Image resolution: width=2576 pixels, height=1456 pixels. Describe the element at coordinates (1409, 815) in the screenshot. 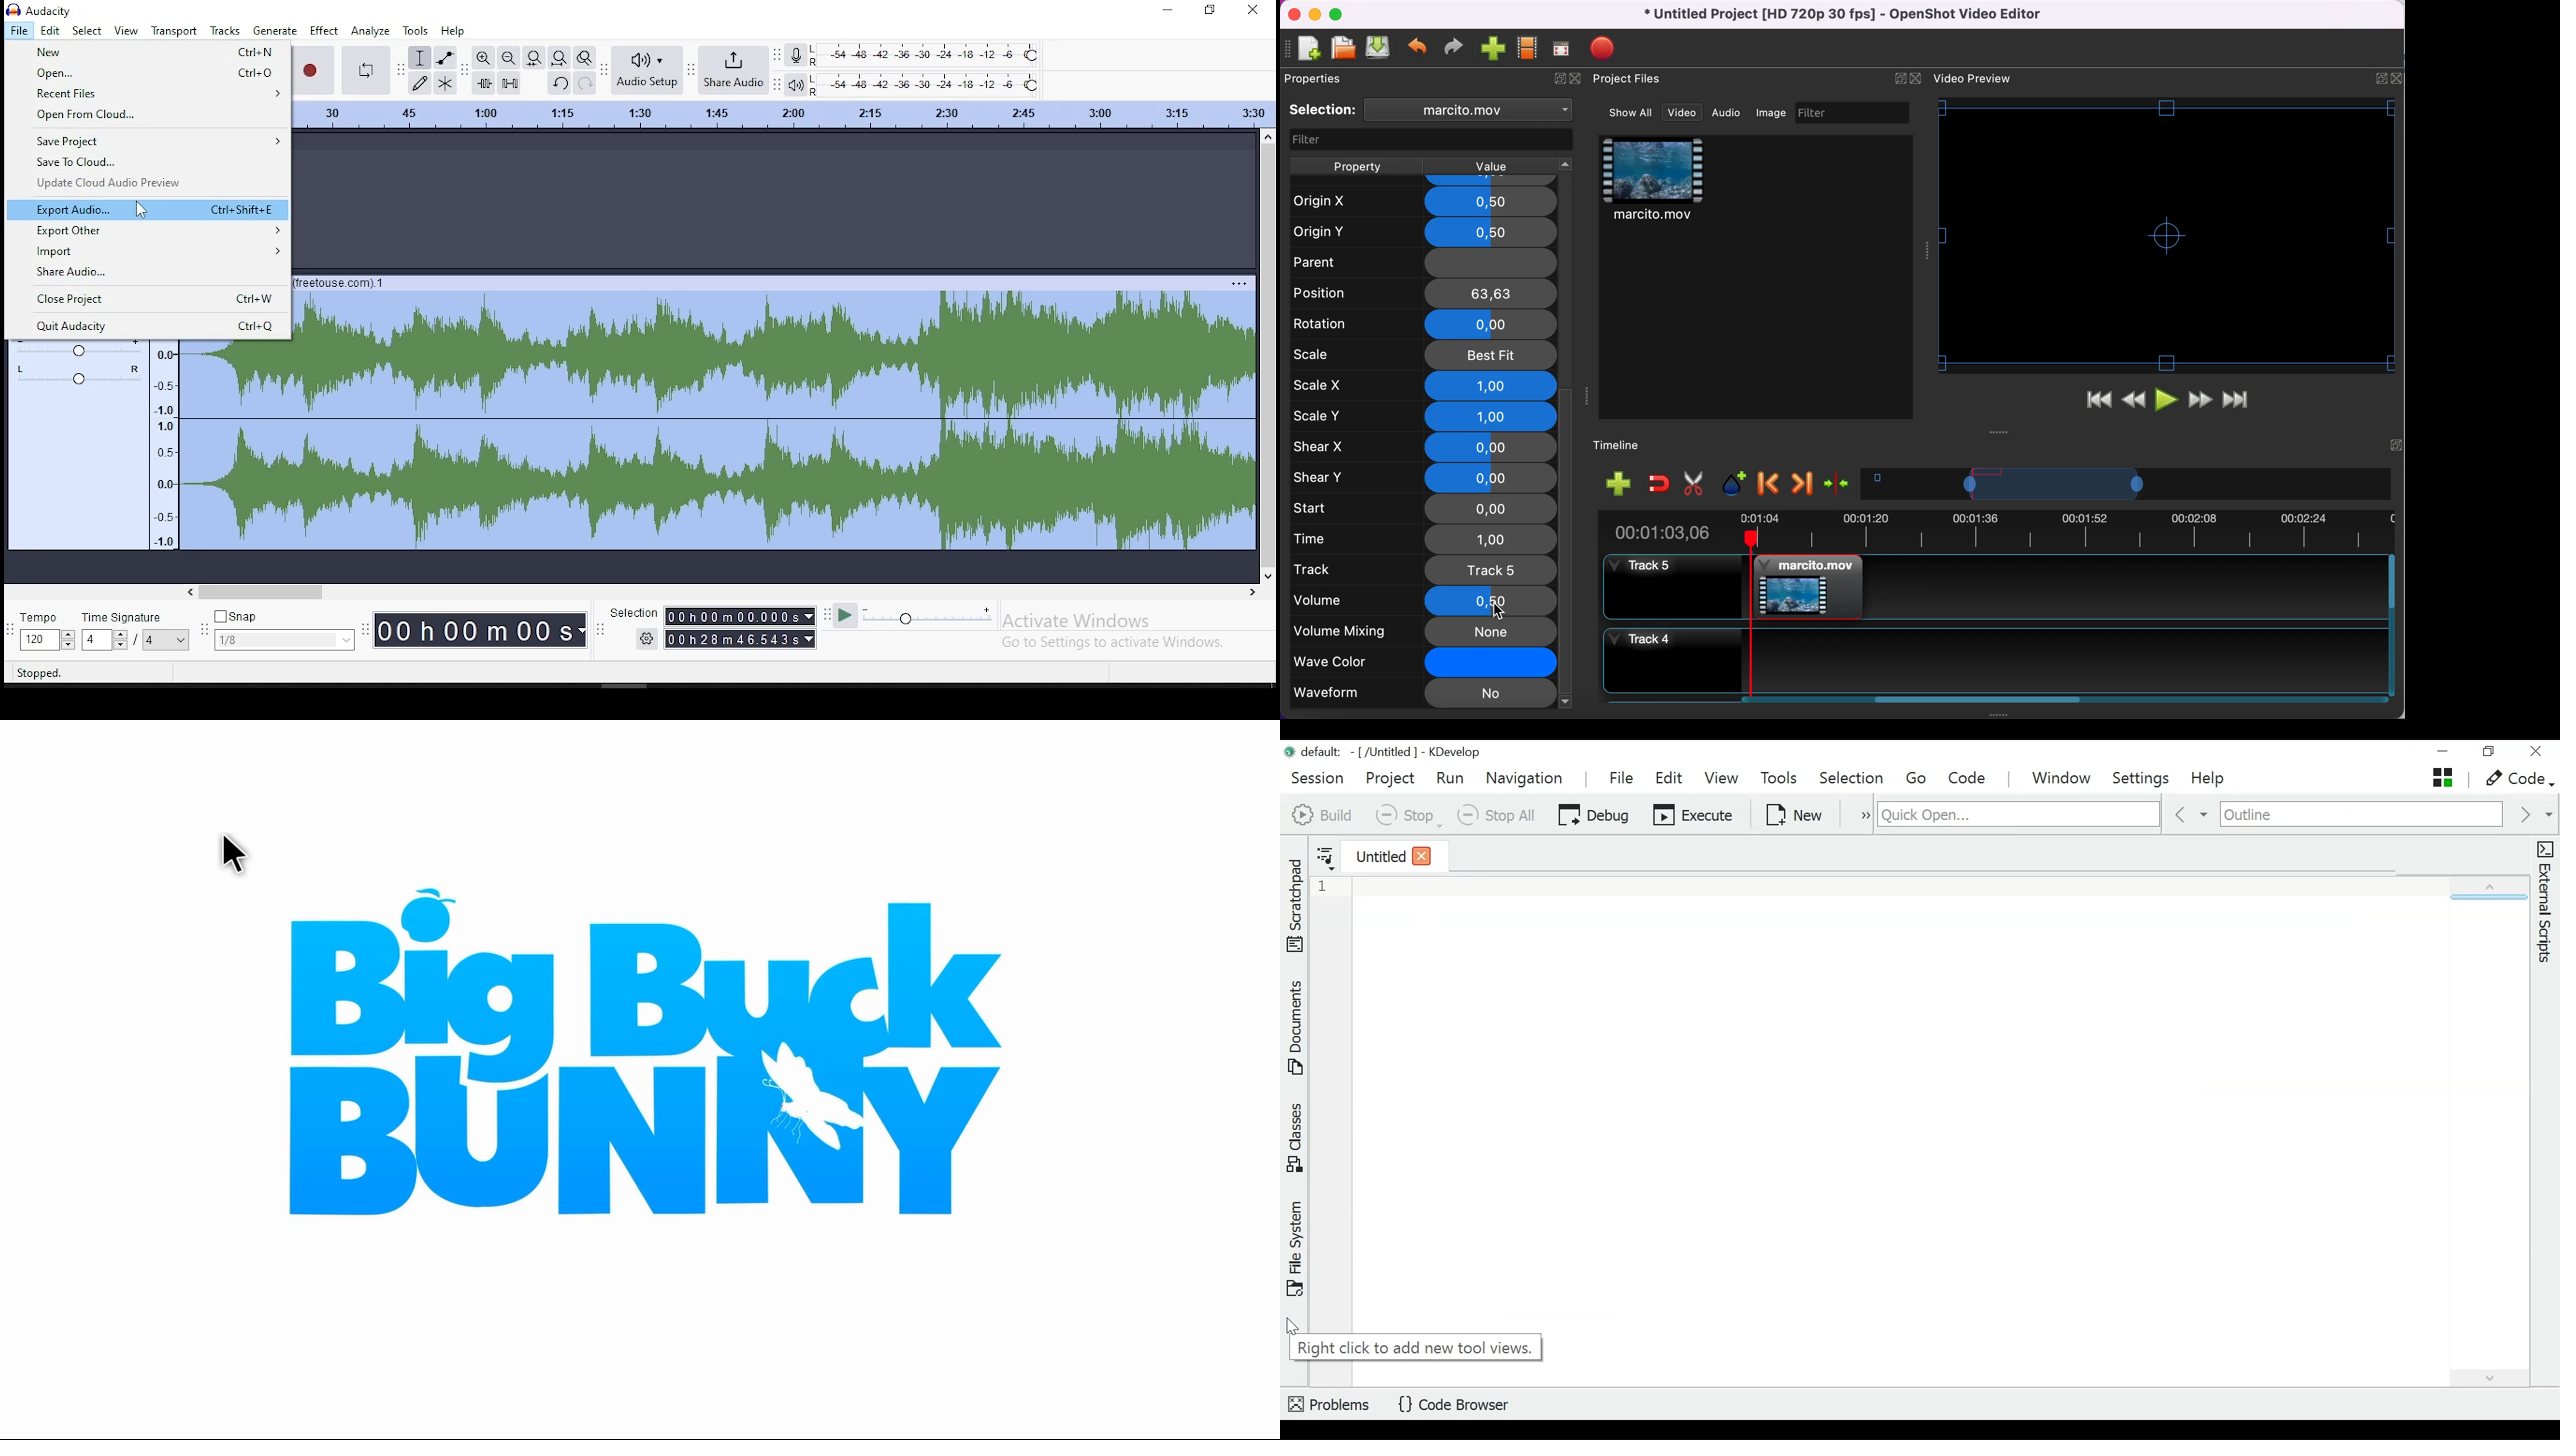

I see `Stop` at that location.